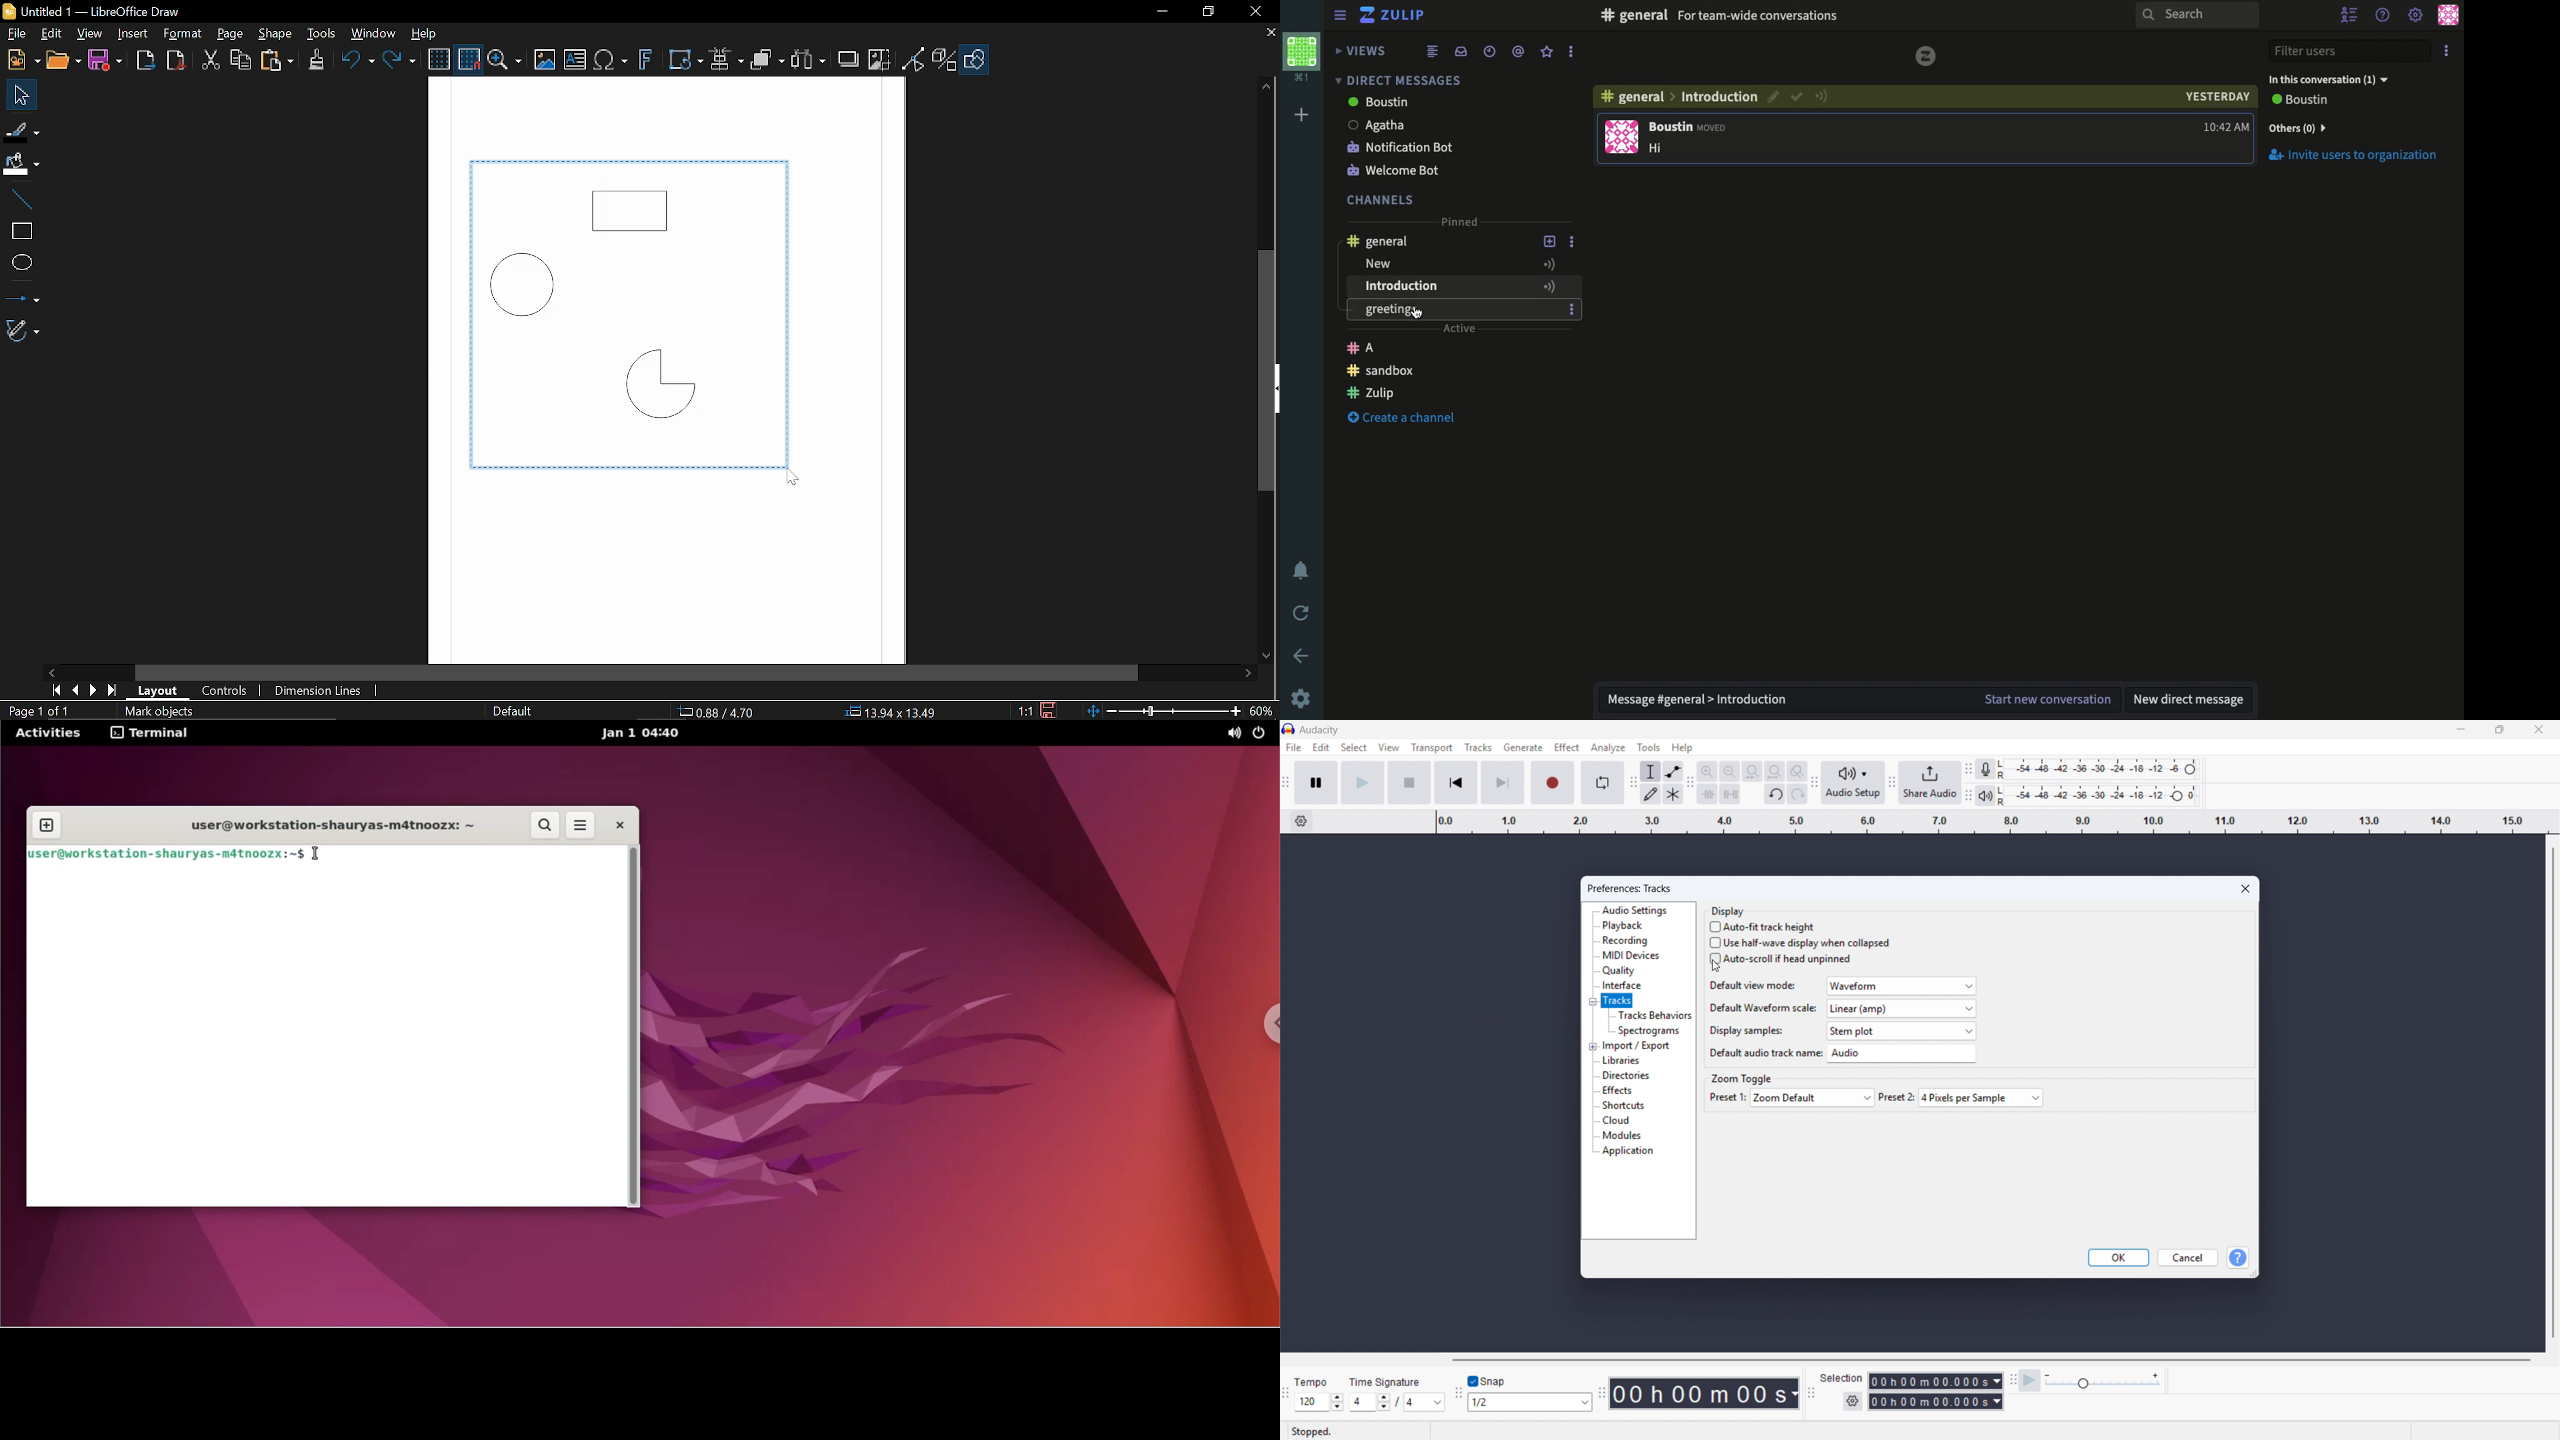 This screenshot has width=2576, height=1456. What do you see at coordinates (1991, 822) in the screenshot?
I see `timeline` at bounding box center [1991, 822].